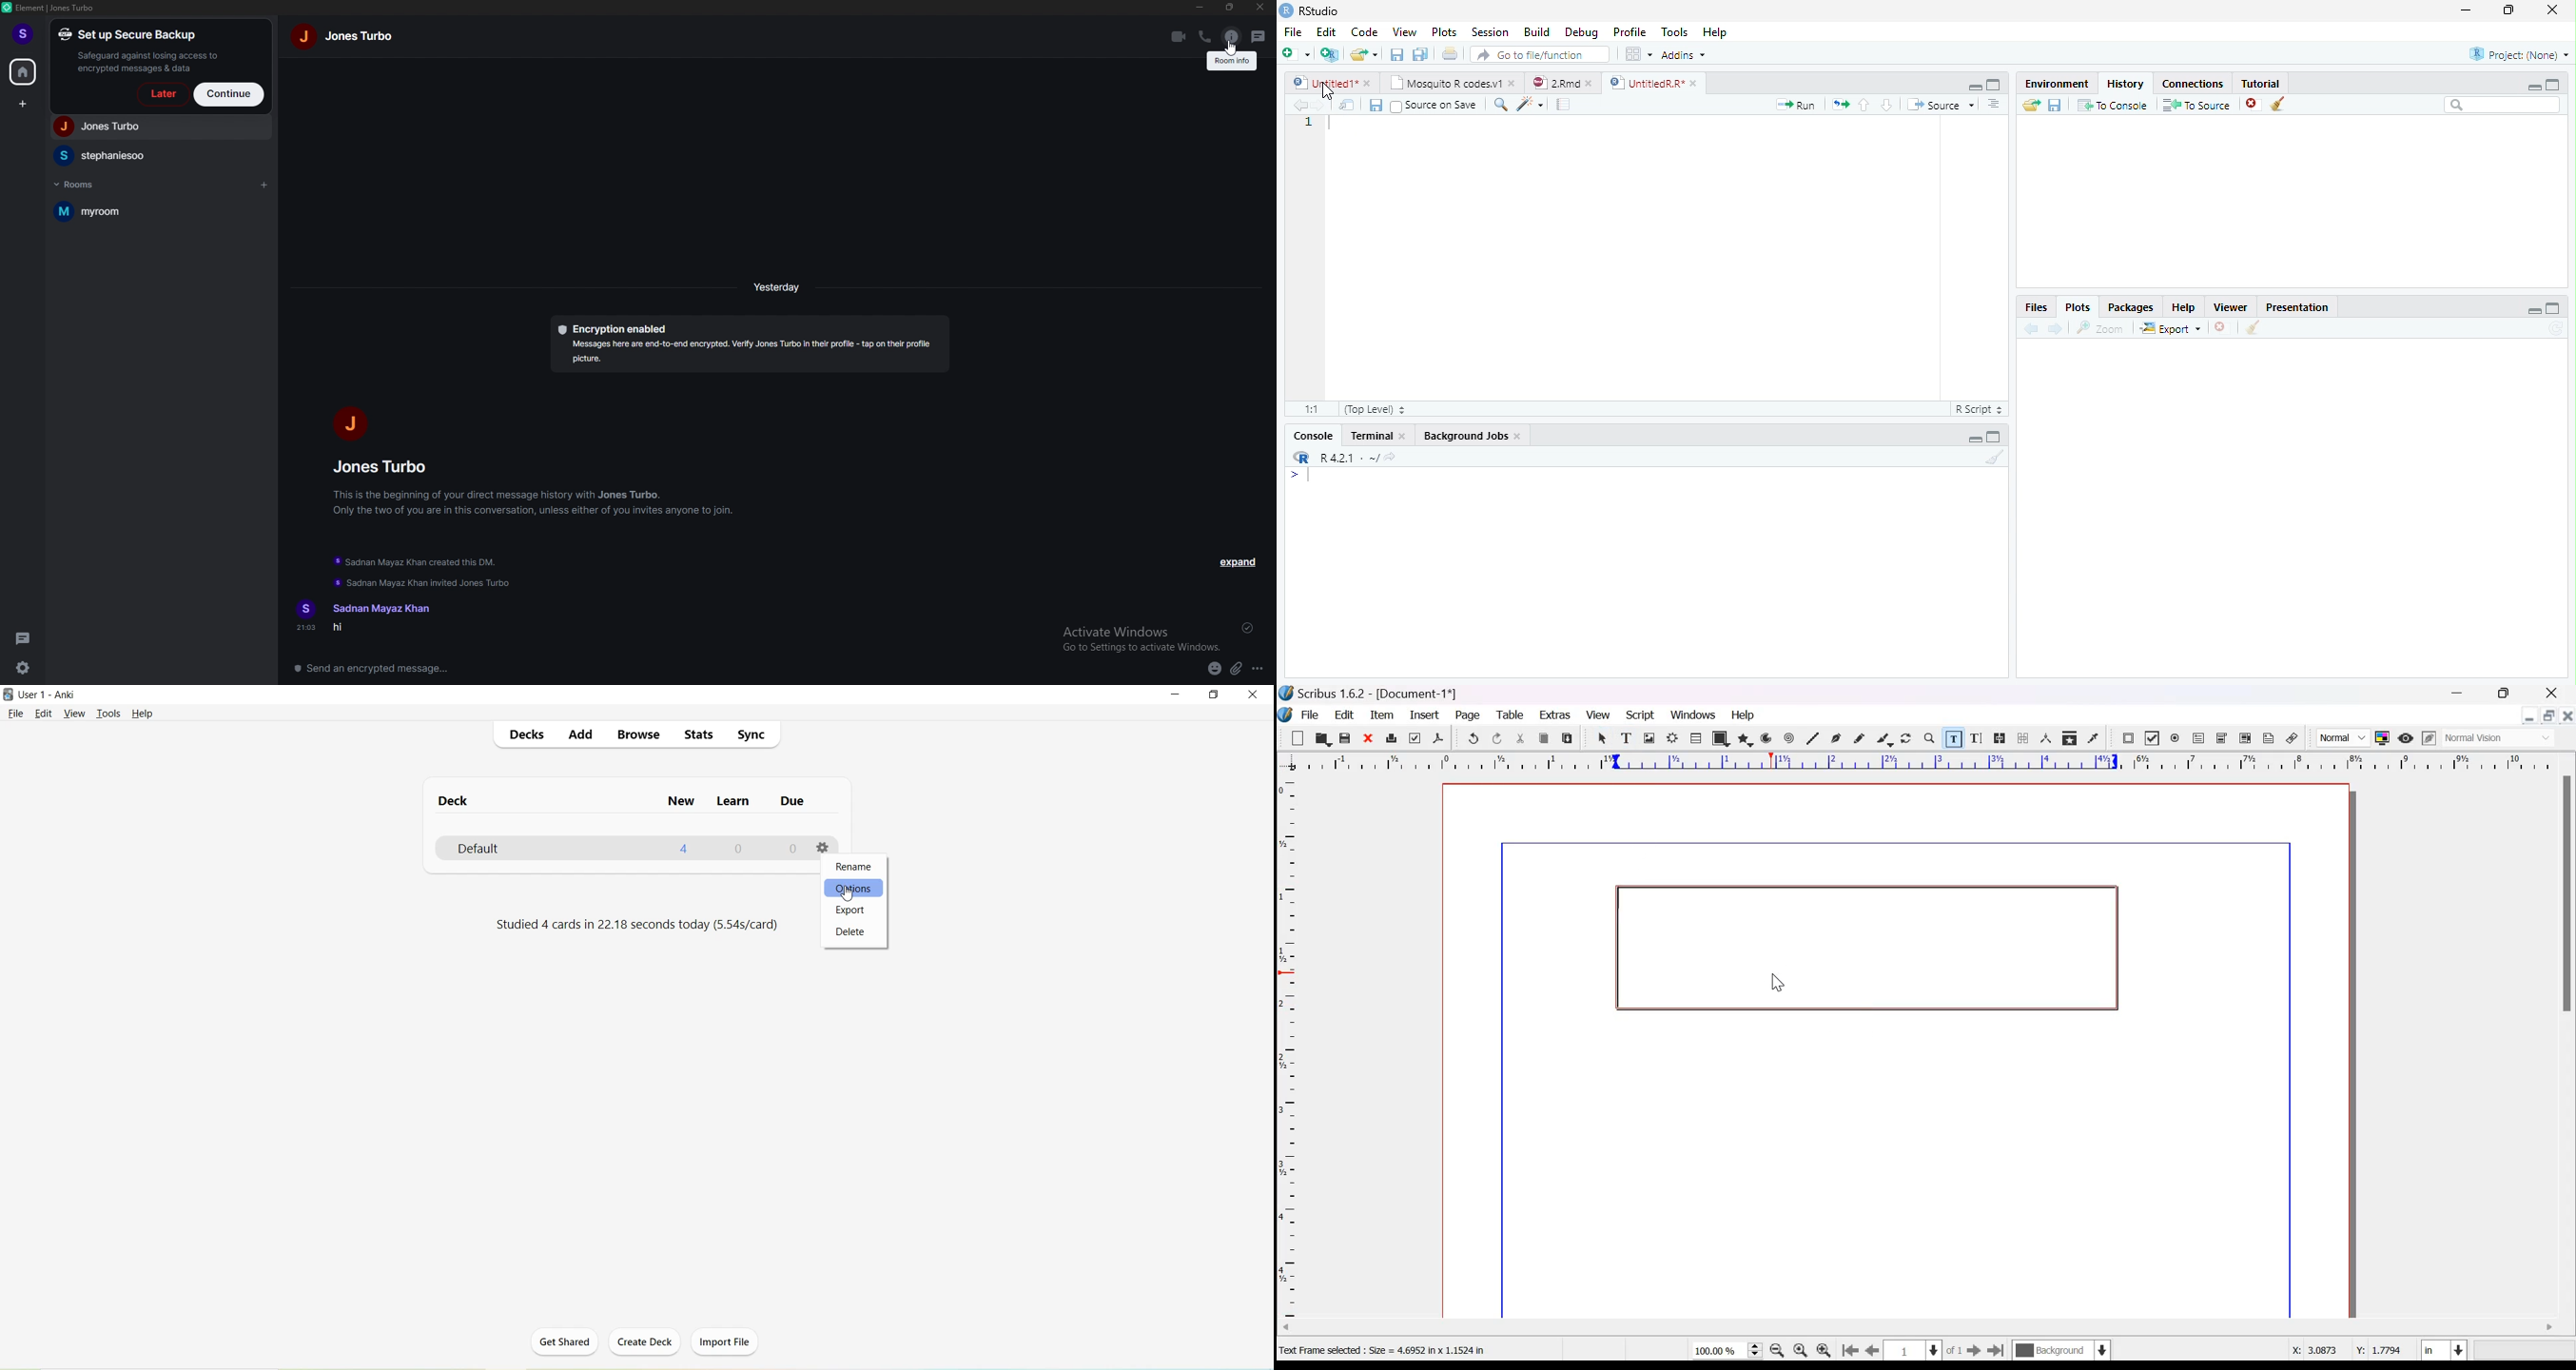 This screenshot has height=1372, width=2576. I want to click on name, so click(346, 35).